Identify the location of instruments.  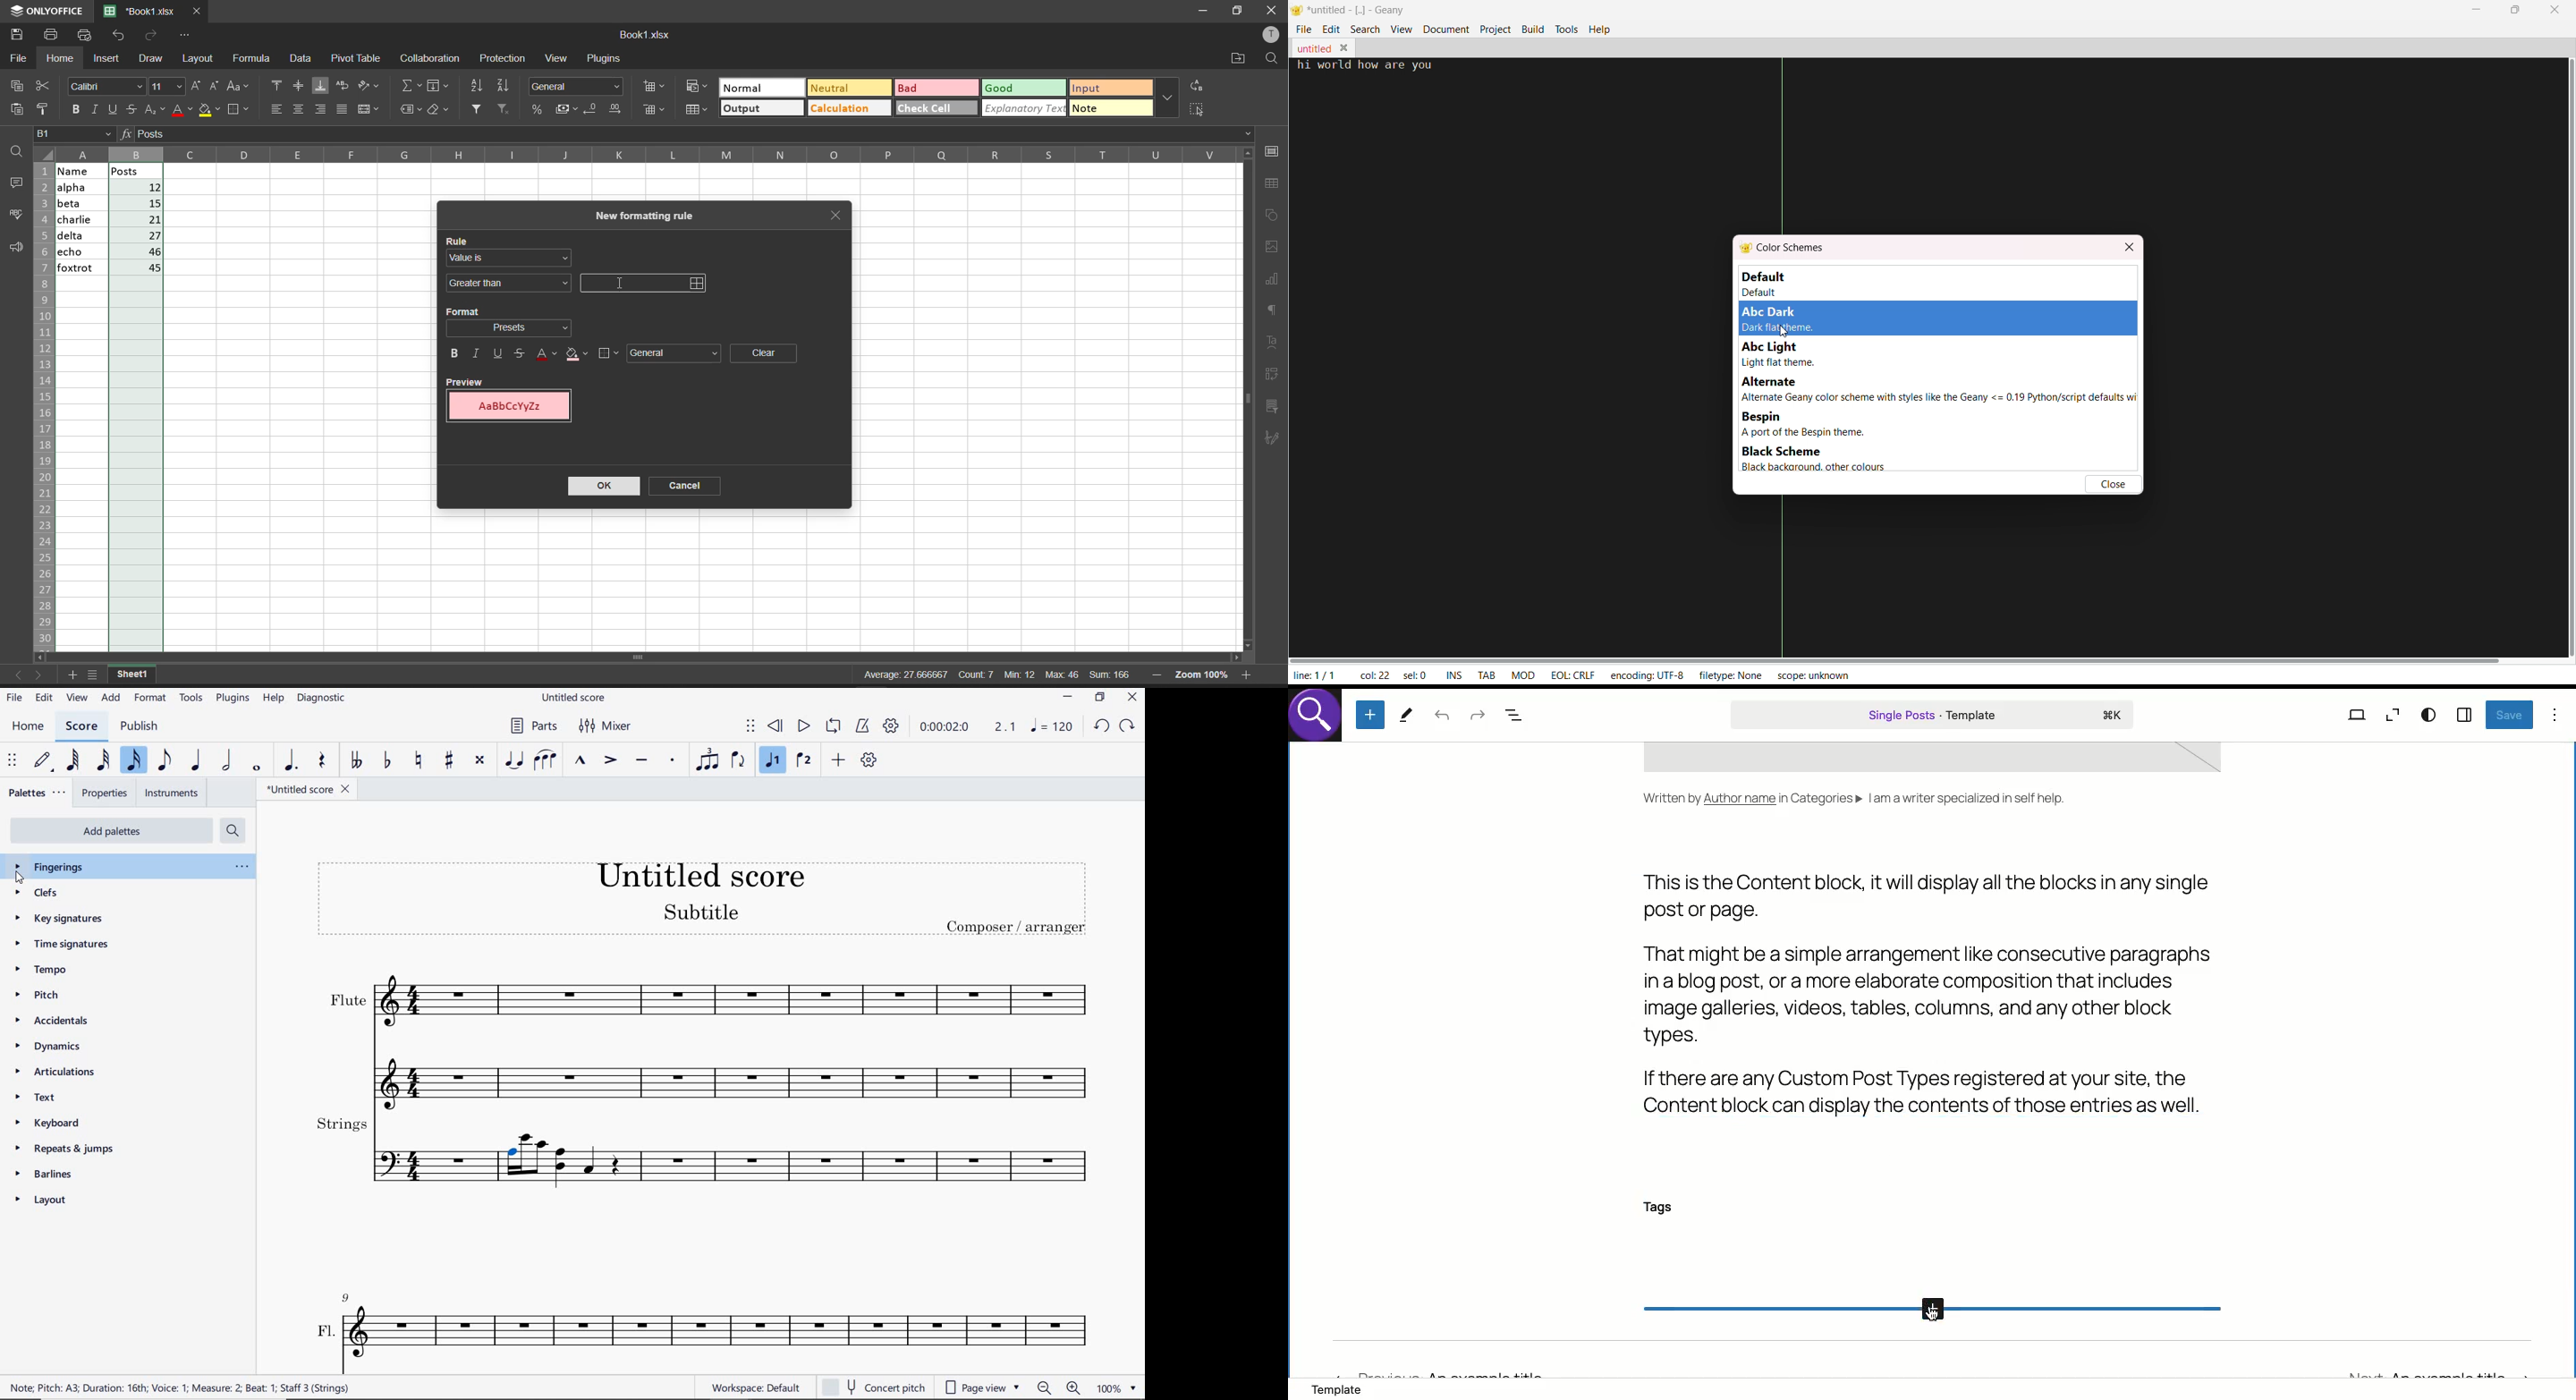
(170, 791).